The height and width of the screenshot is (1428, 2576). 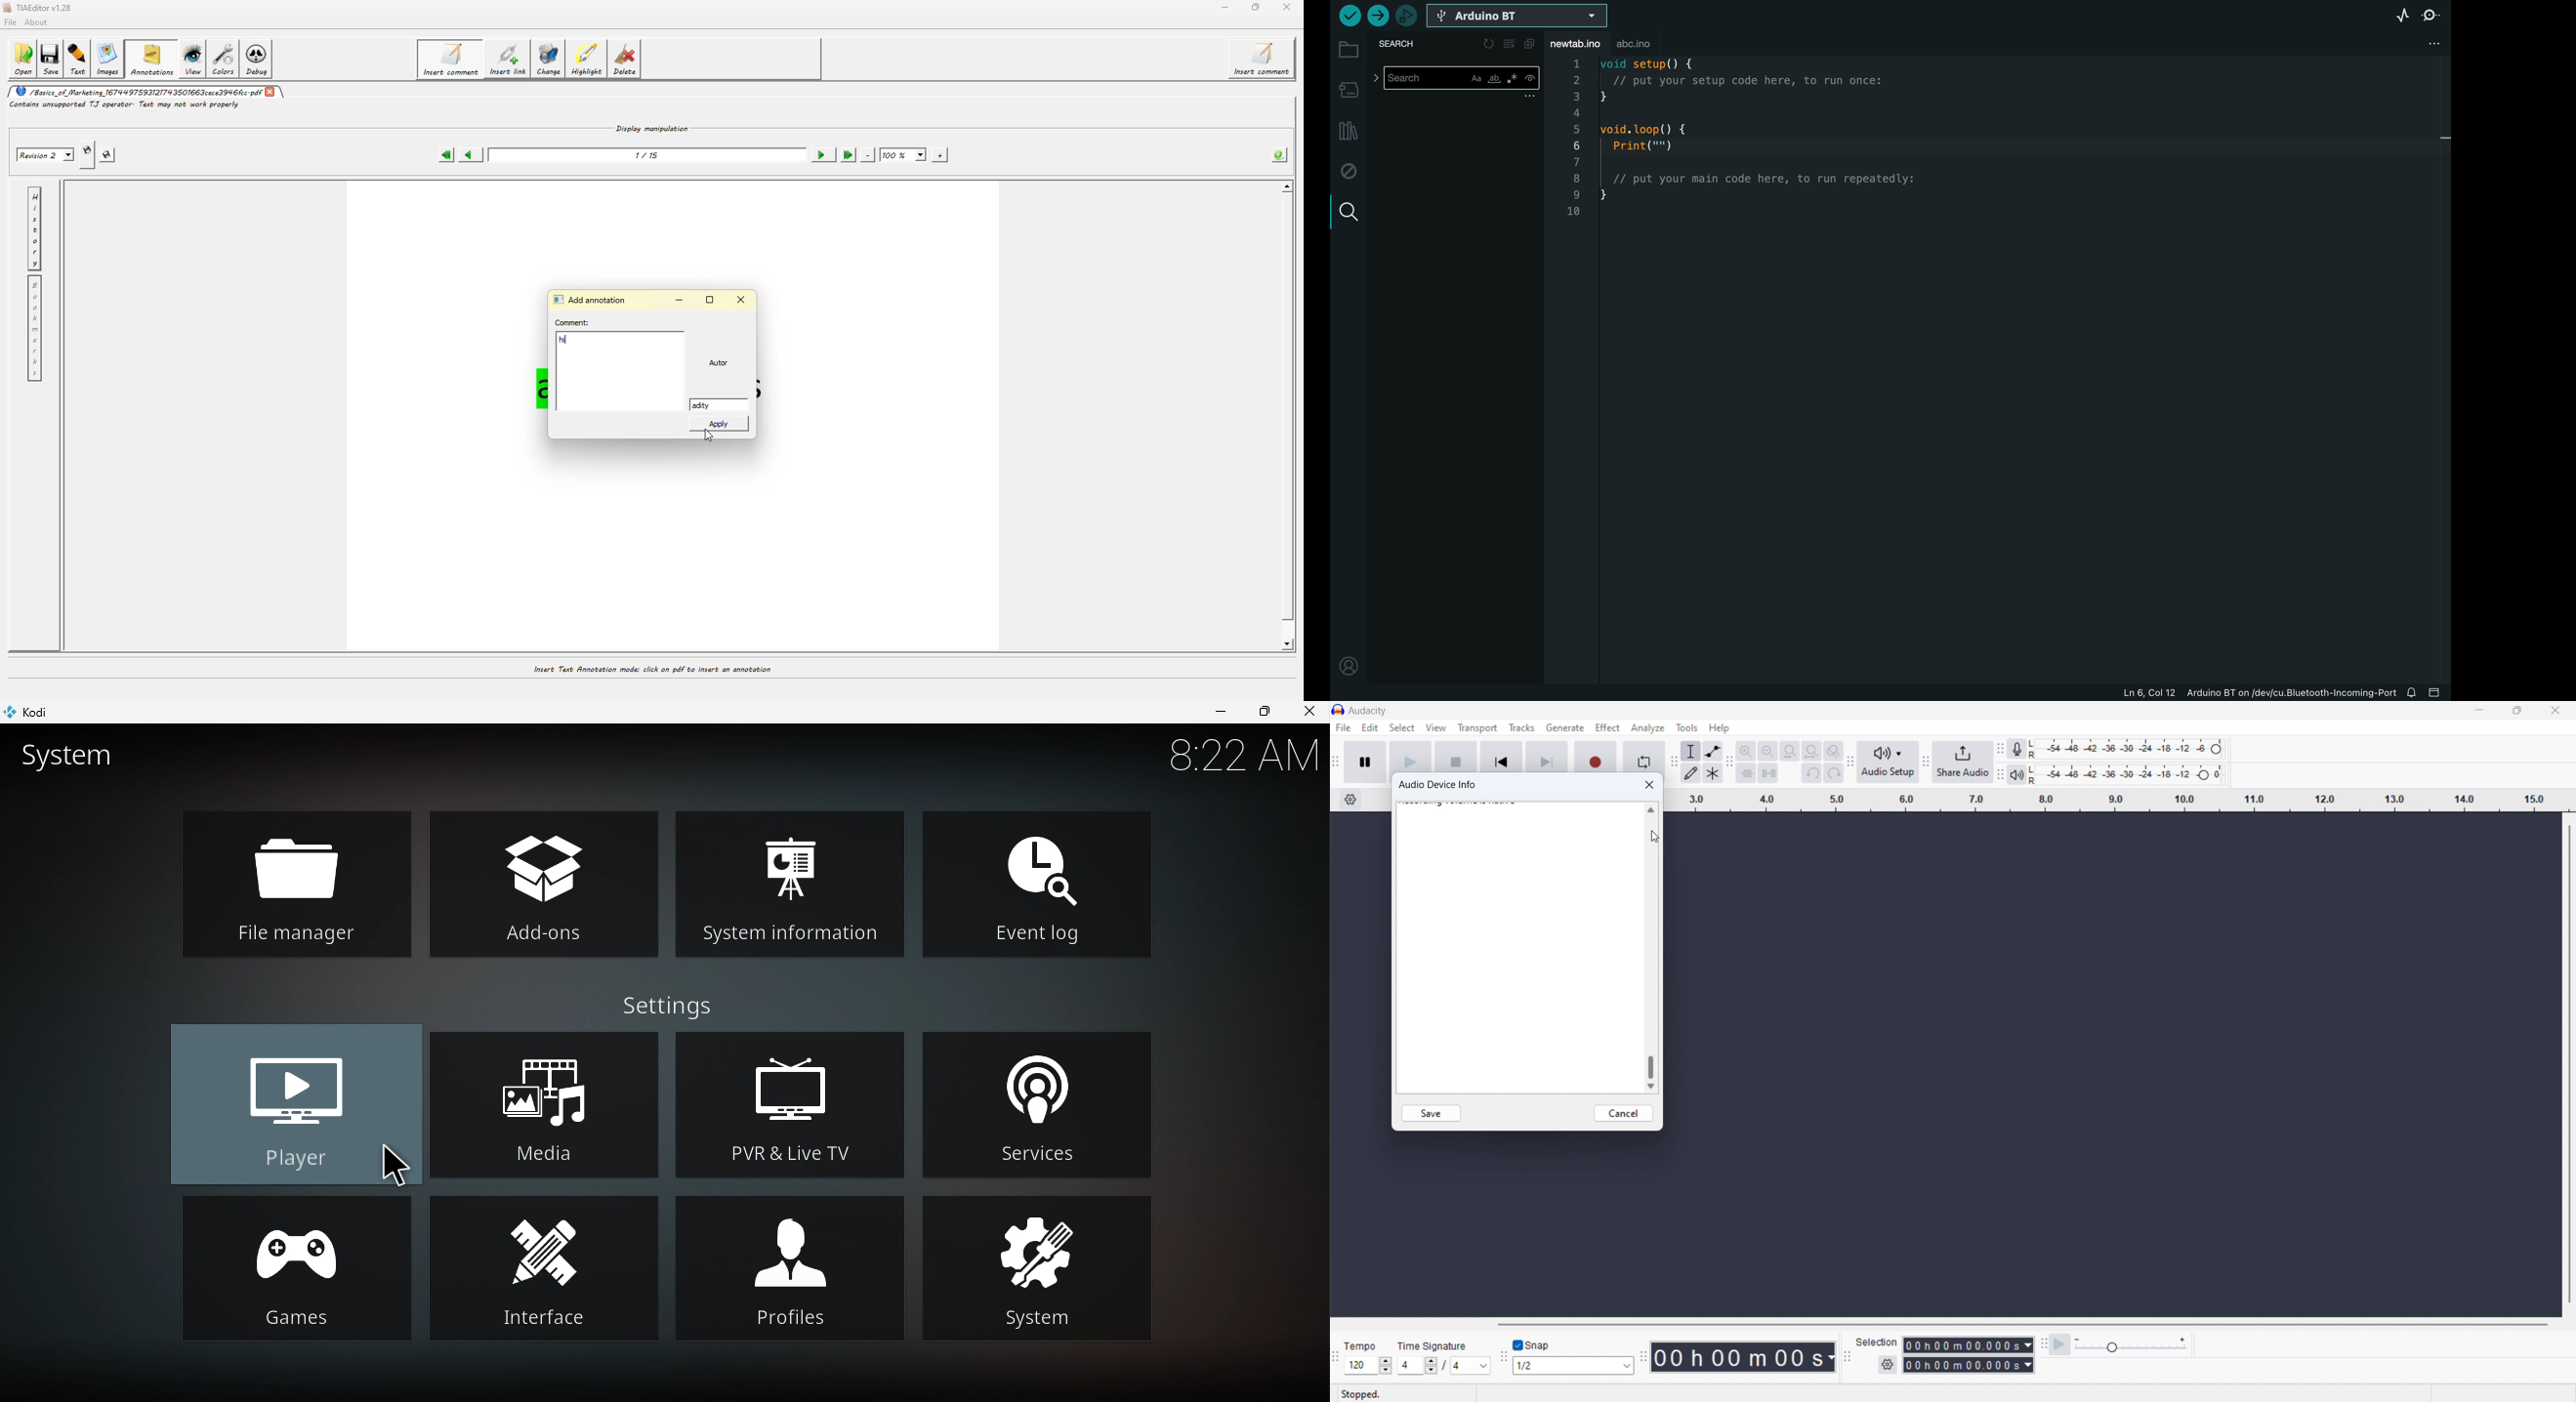 What do you see at coordinates (2121, 801) in the screenshot?
I see `timeline` at bounding box center [2121, 801].